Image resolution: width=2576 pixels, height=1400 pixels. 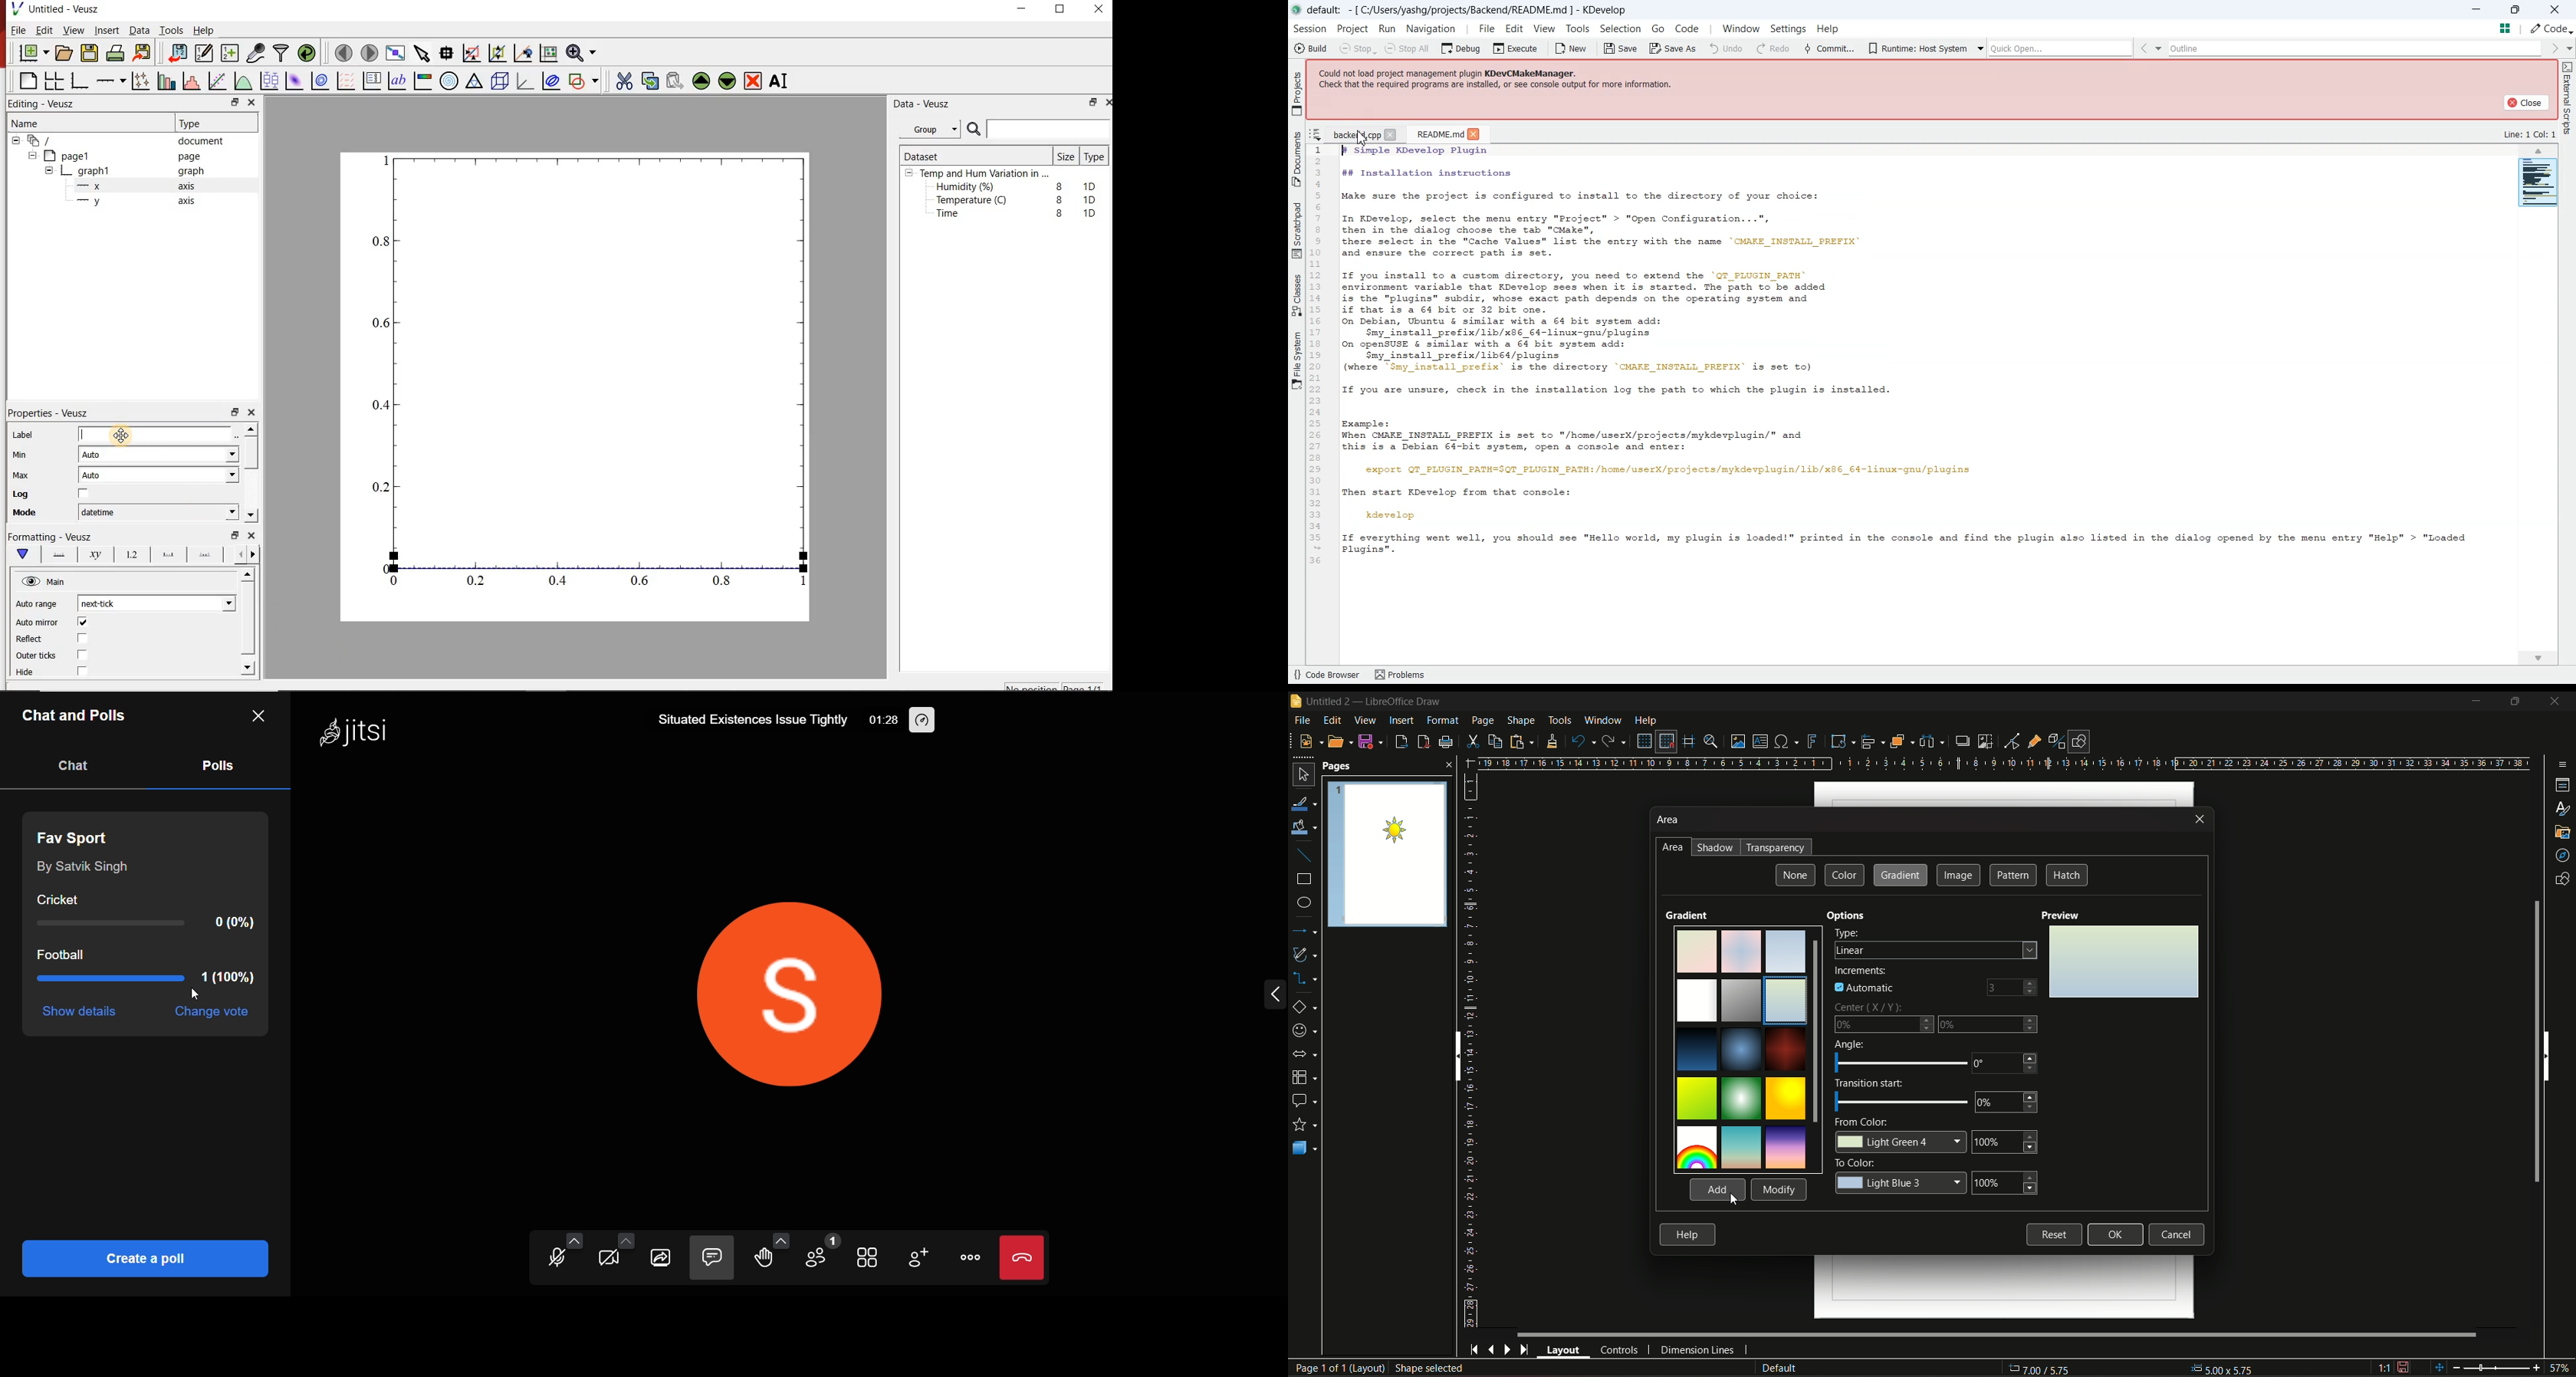 What do you see at coordinates (256, 413) in the screenshot?
I see `close` at bounding box center [256, 413].